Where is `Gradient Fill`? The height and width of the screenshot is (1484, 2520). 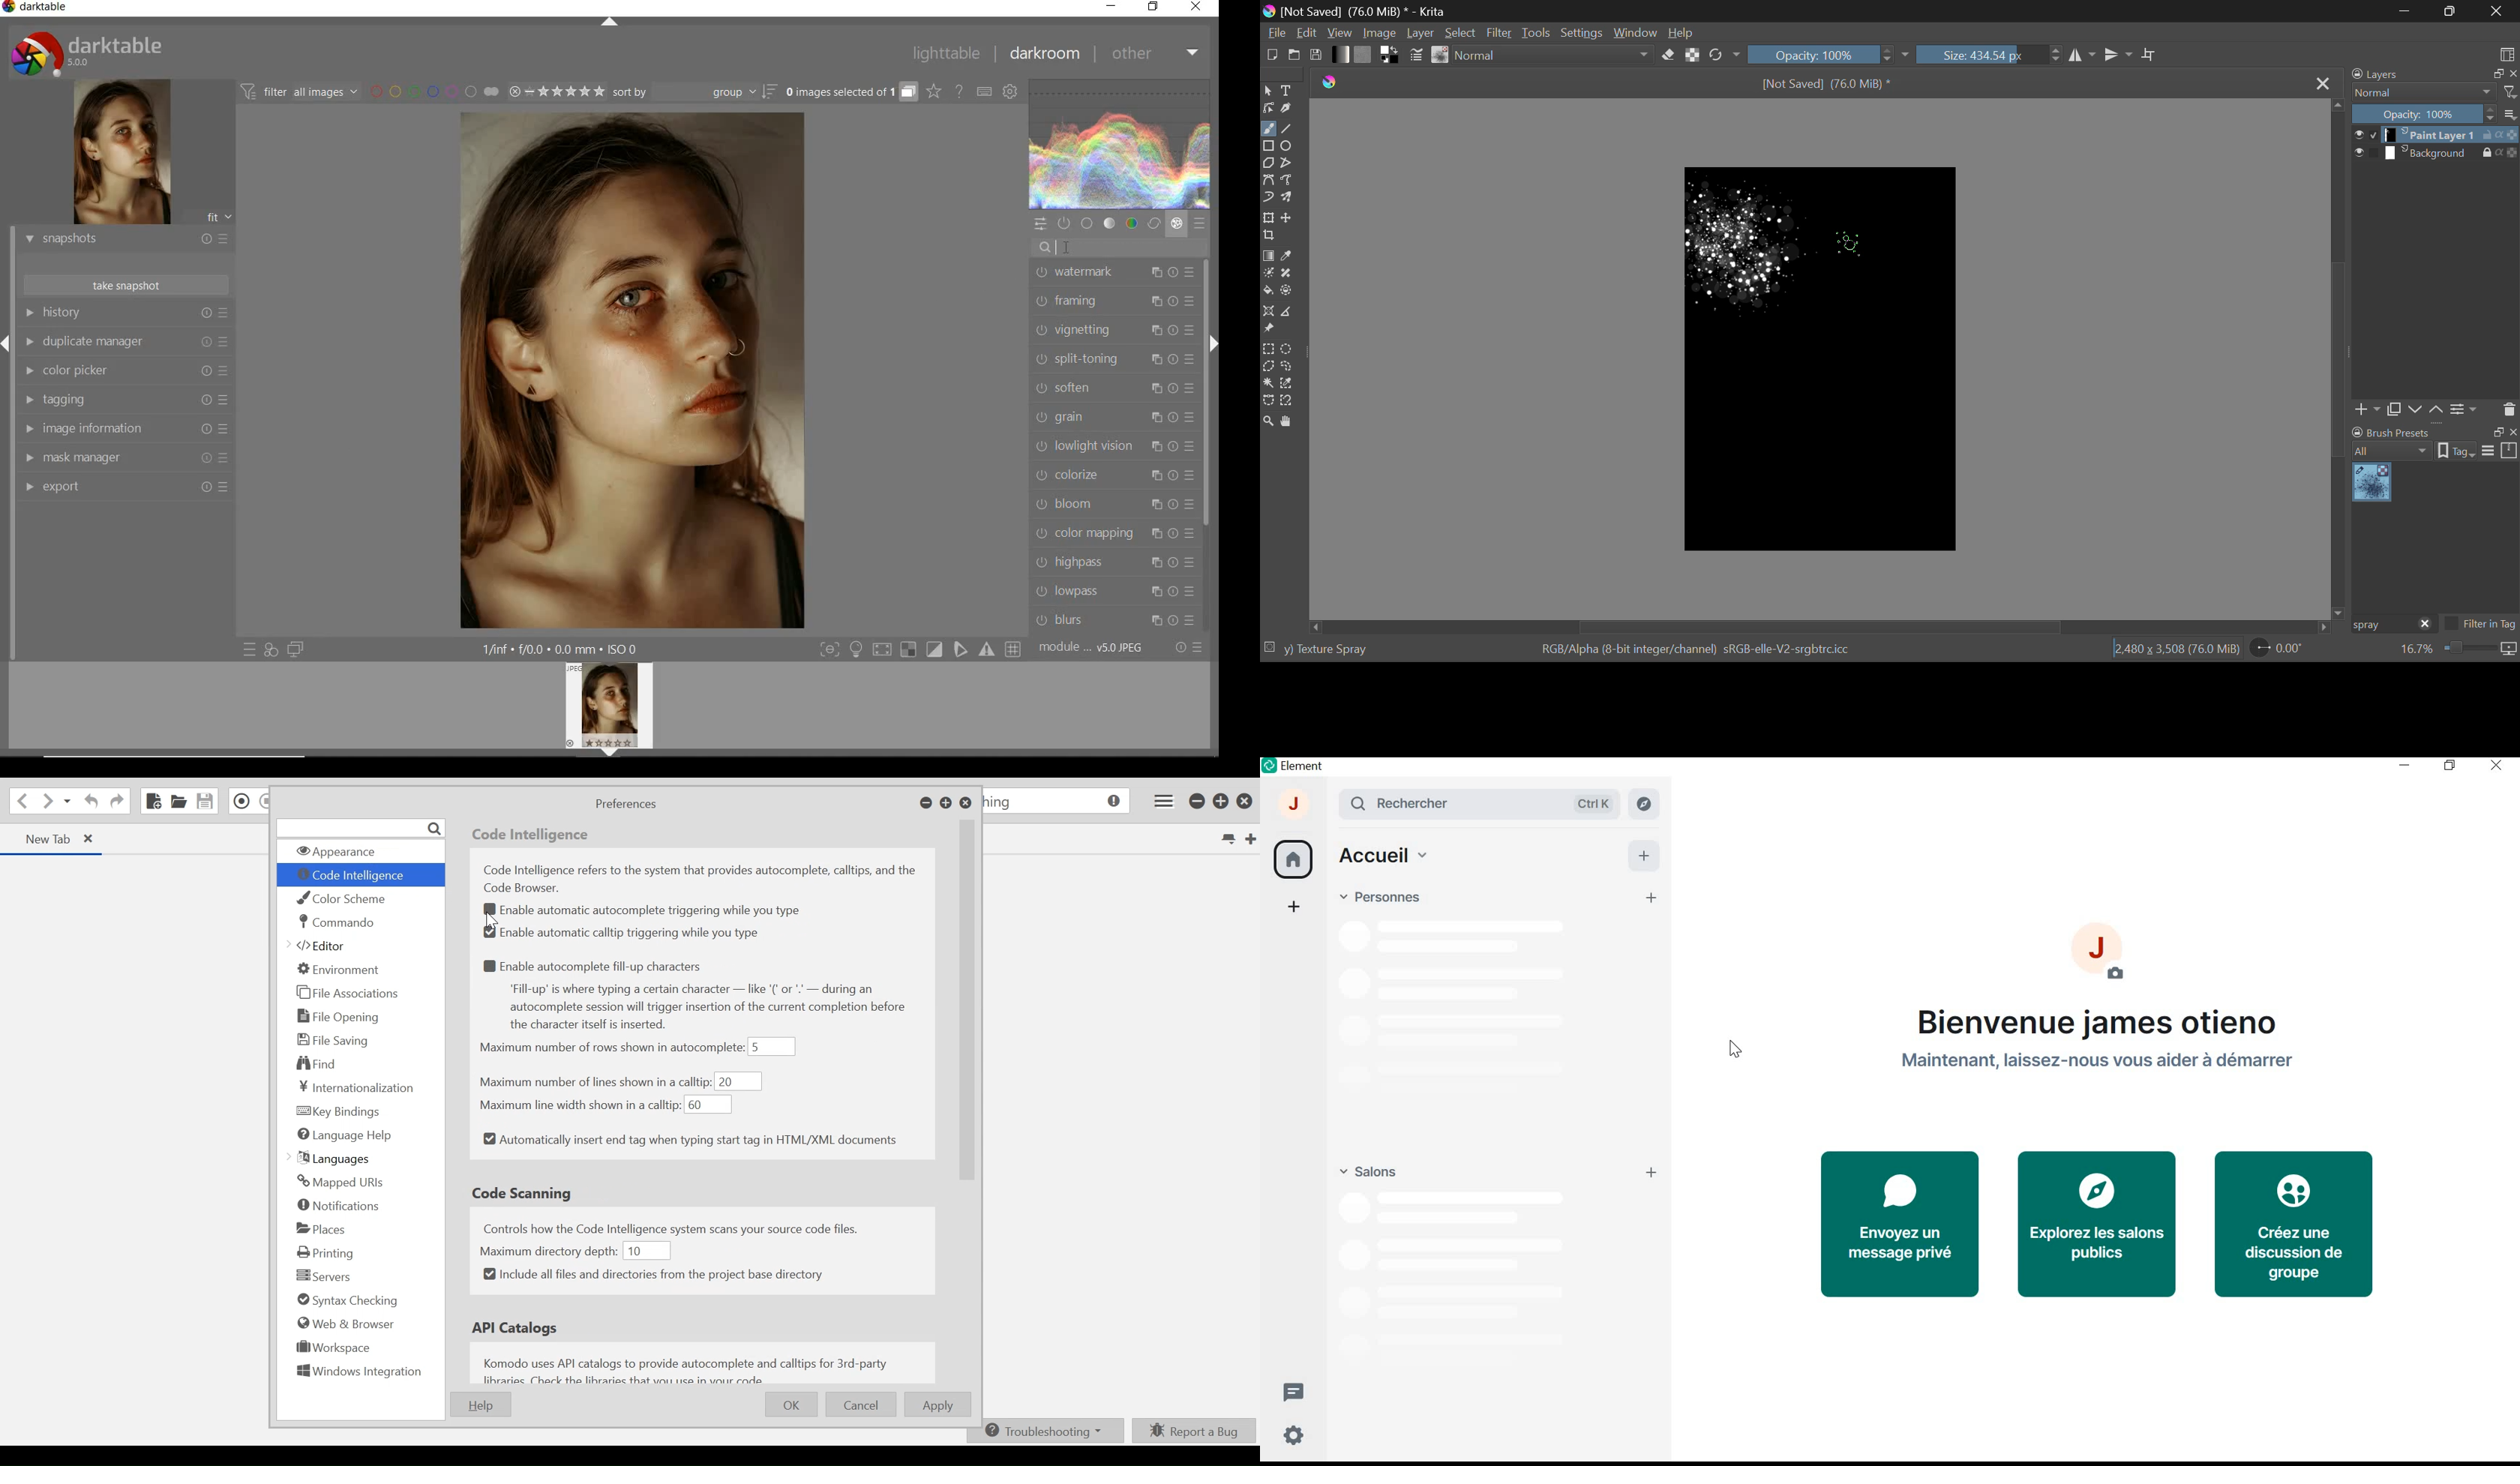 Gradient Fill is located at coordinates (1269, 257).